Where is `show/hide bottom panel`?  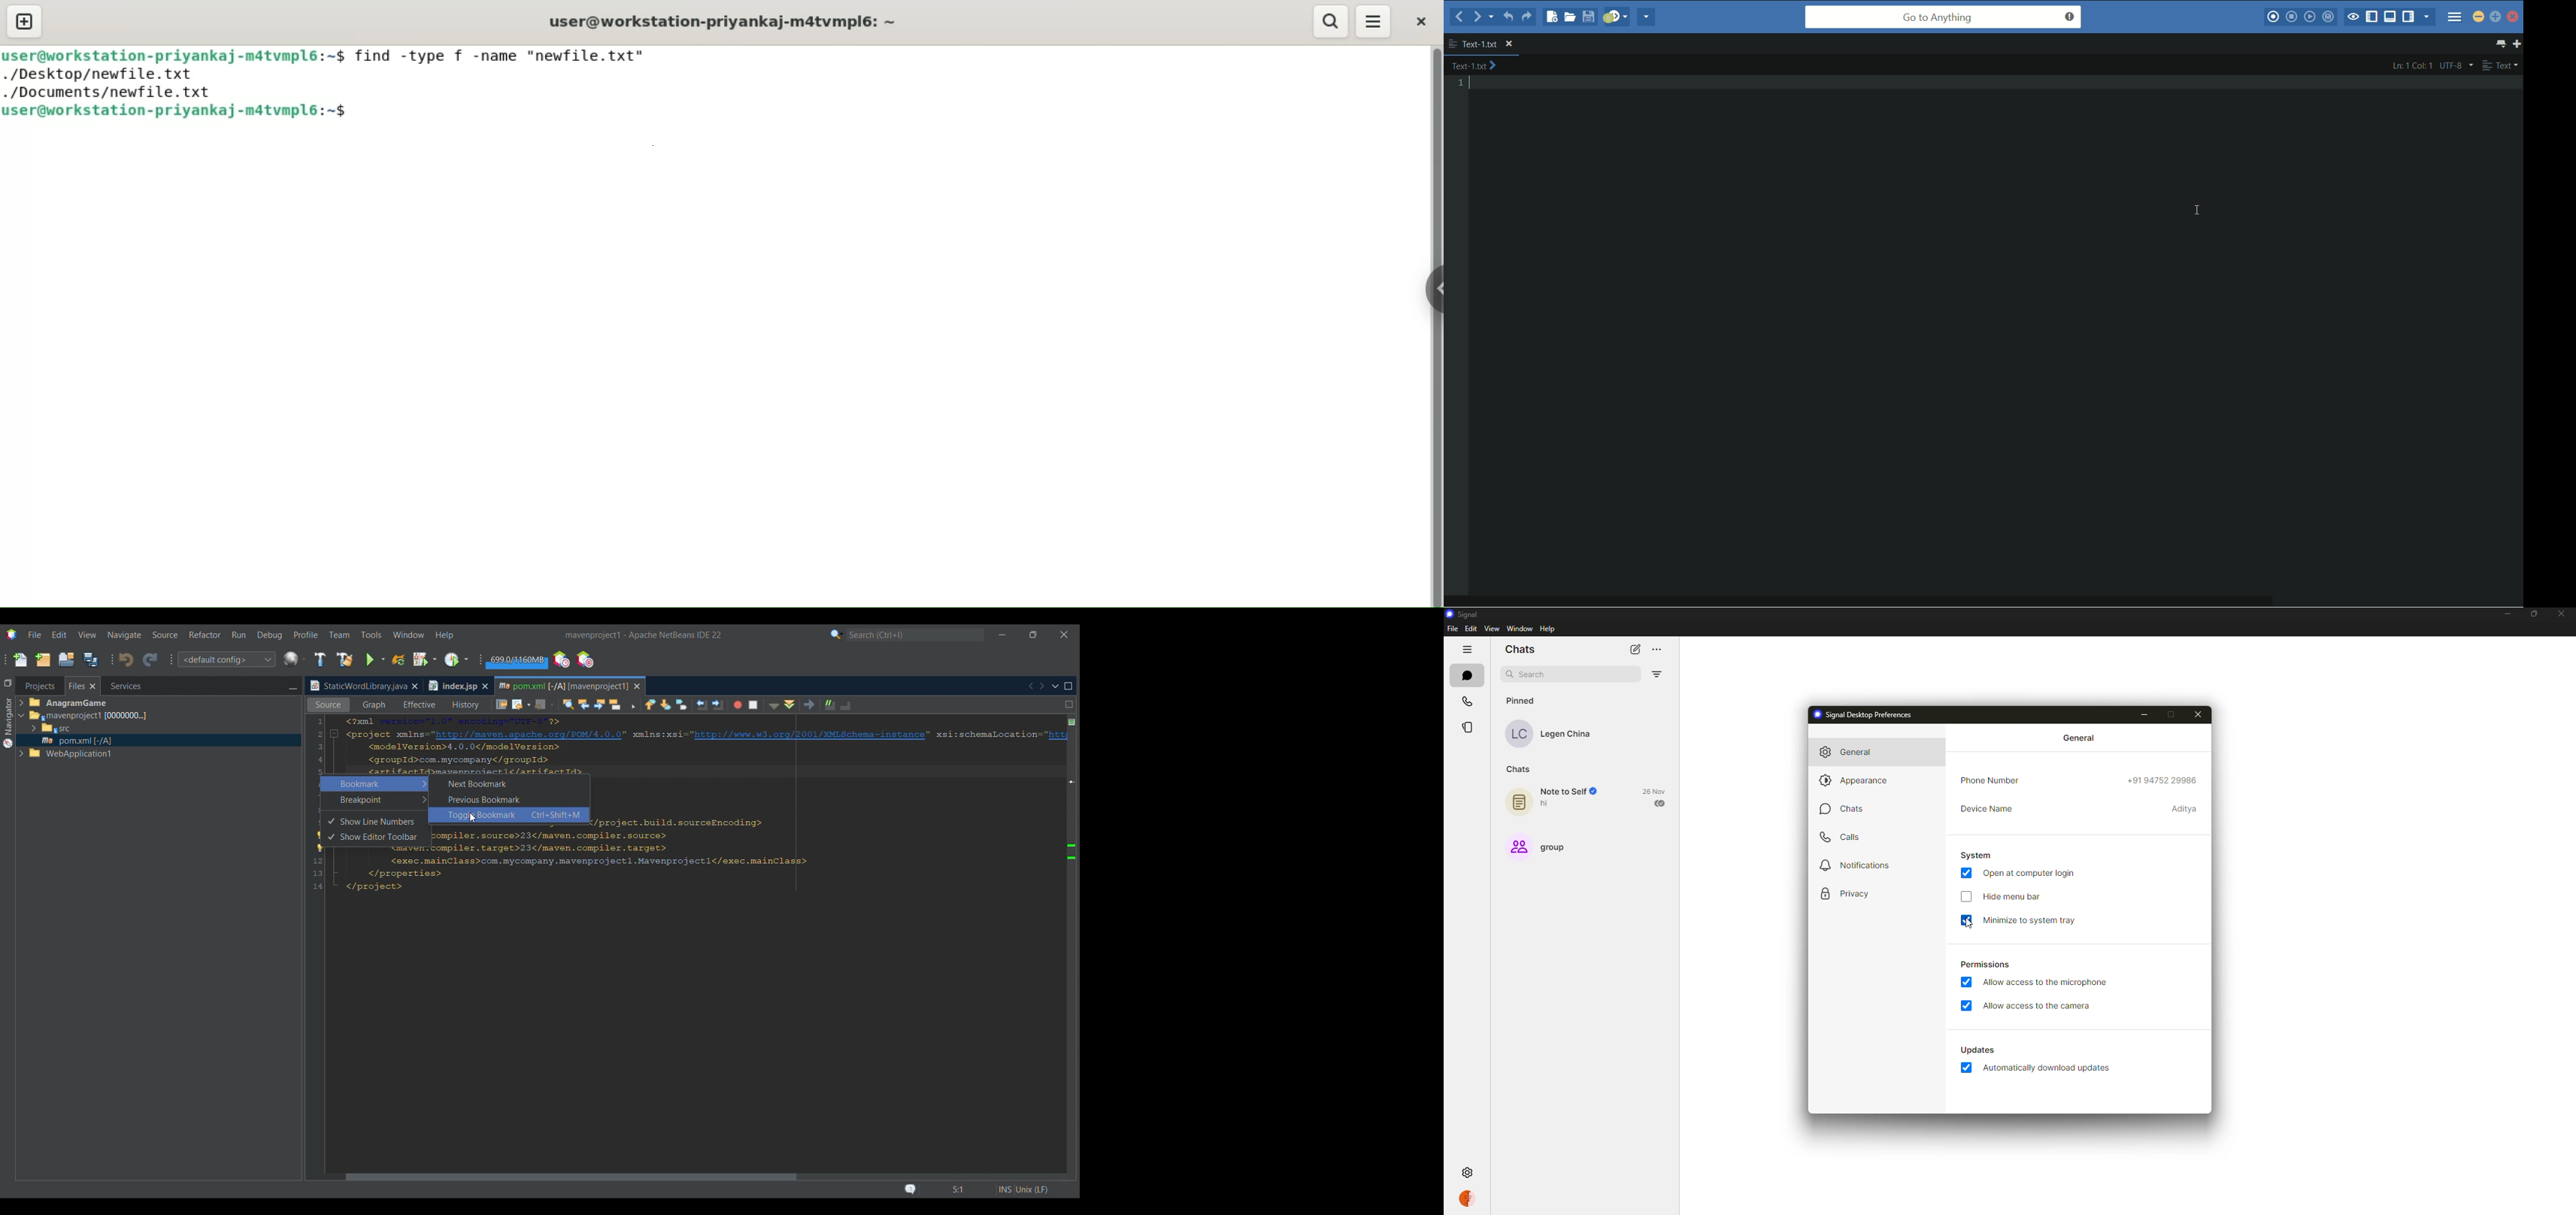
show/hide bottom panel is located at coordinates (2390, 17).